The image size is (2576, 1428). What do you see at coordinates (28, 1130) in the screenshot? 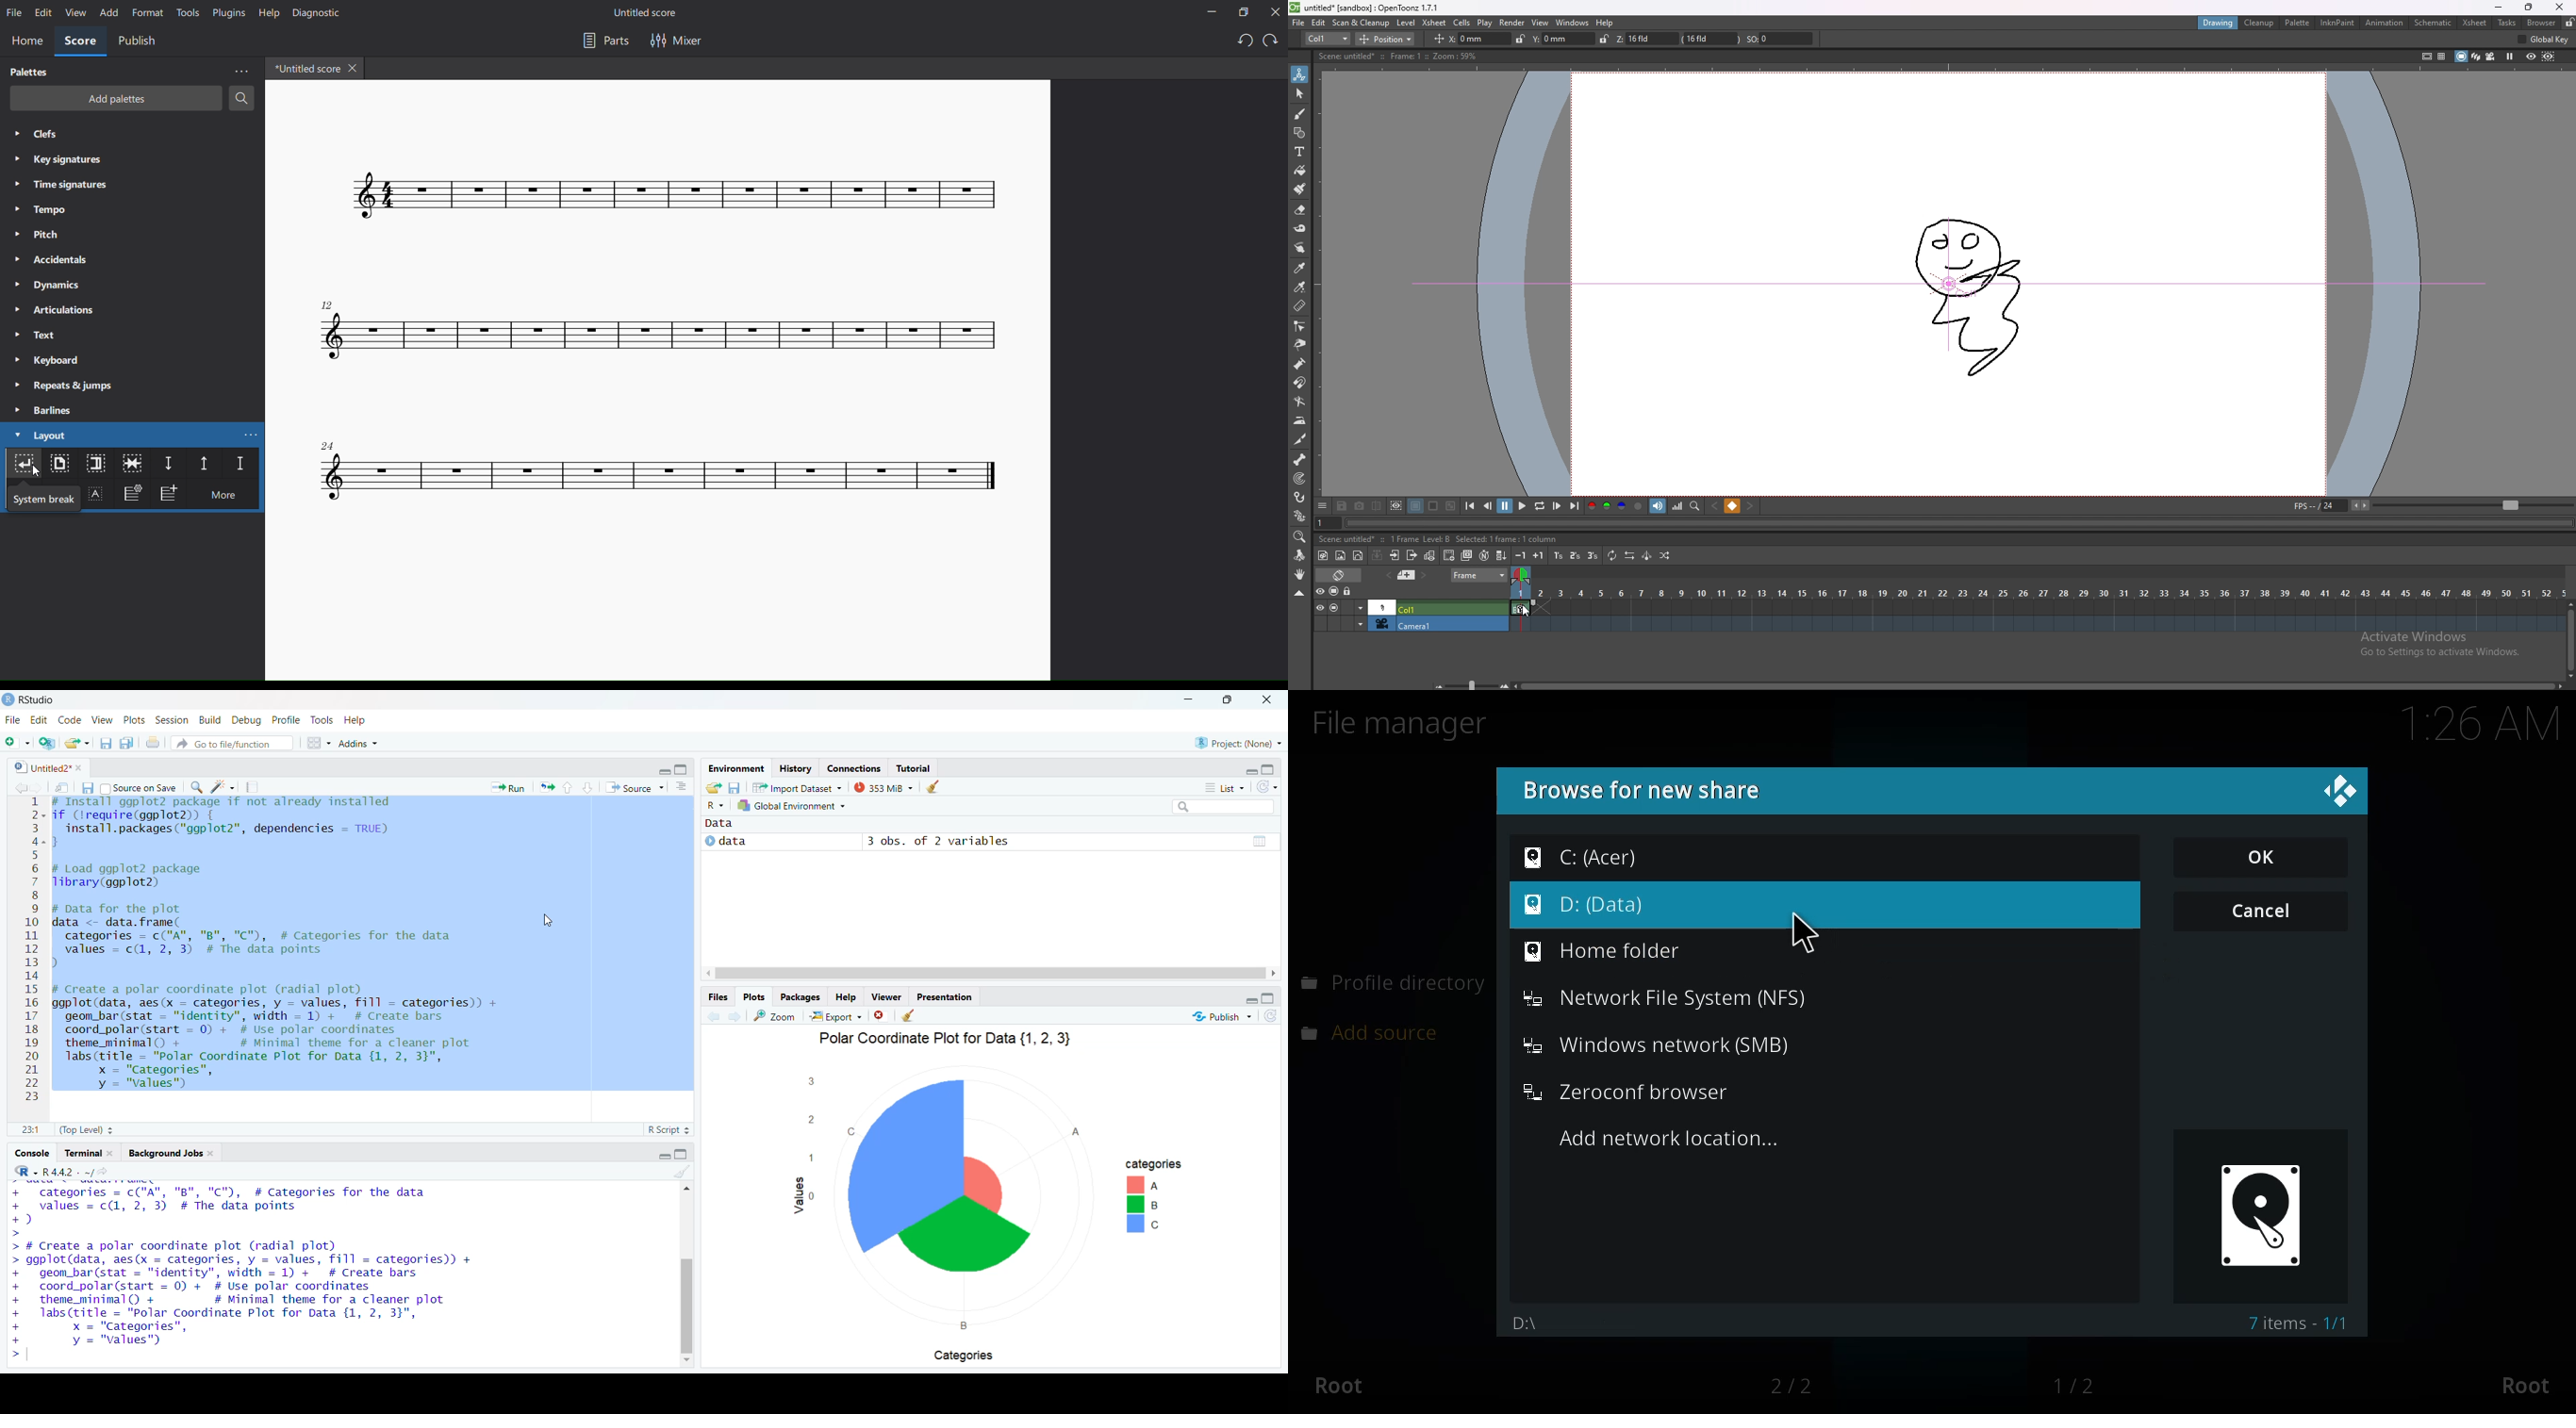
I see `1:1` at bounding box center [28, 1130].